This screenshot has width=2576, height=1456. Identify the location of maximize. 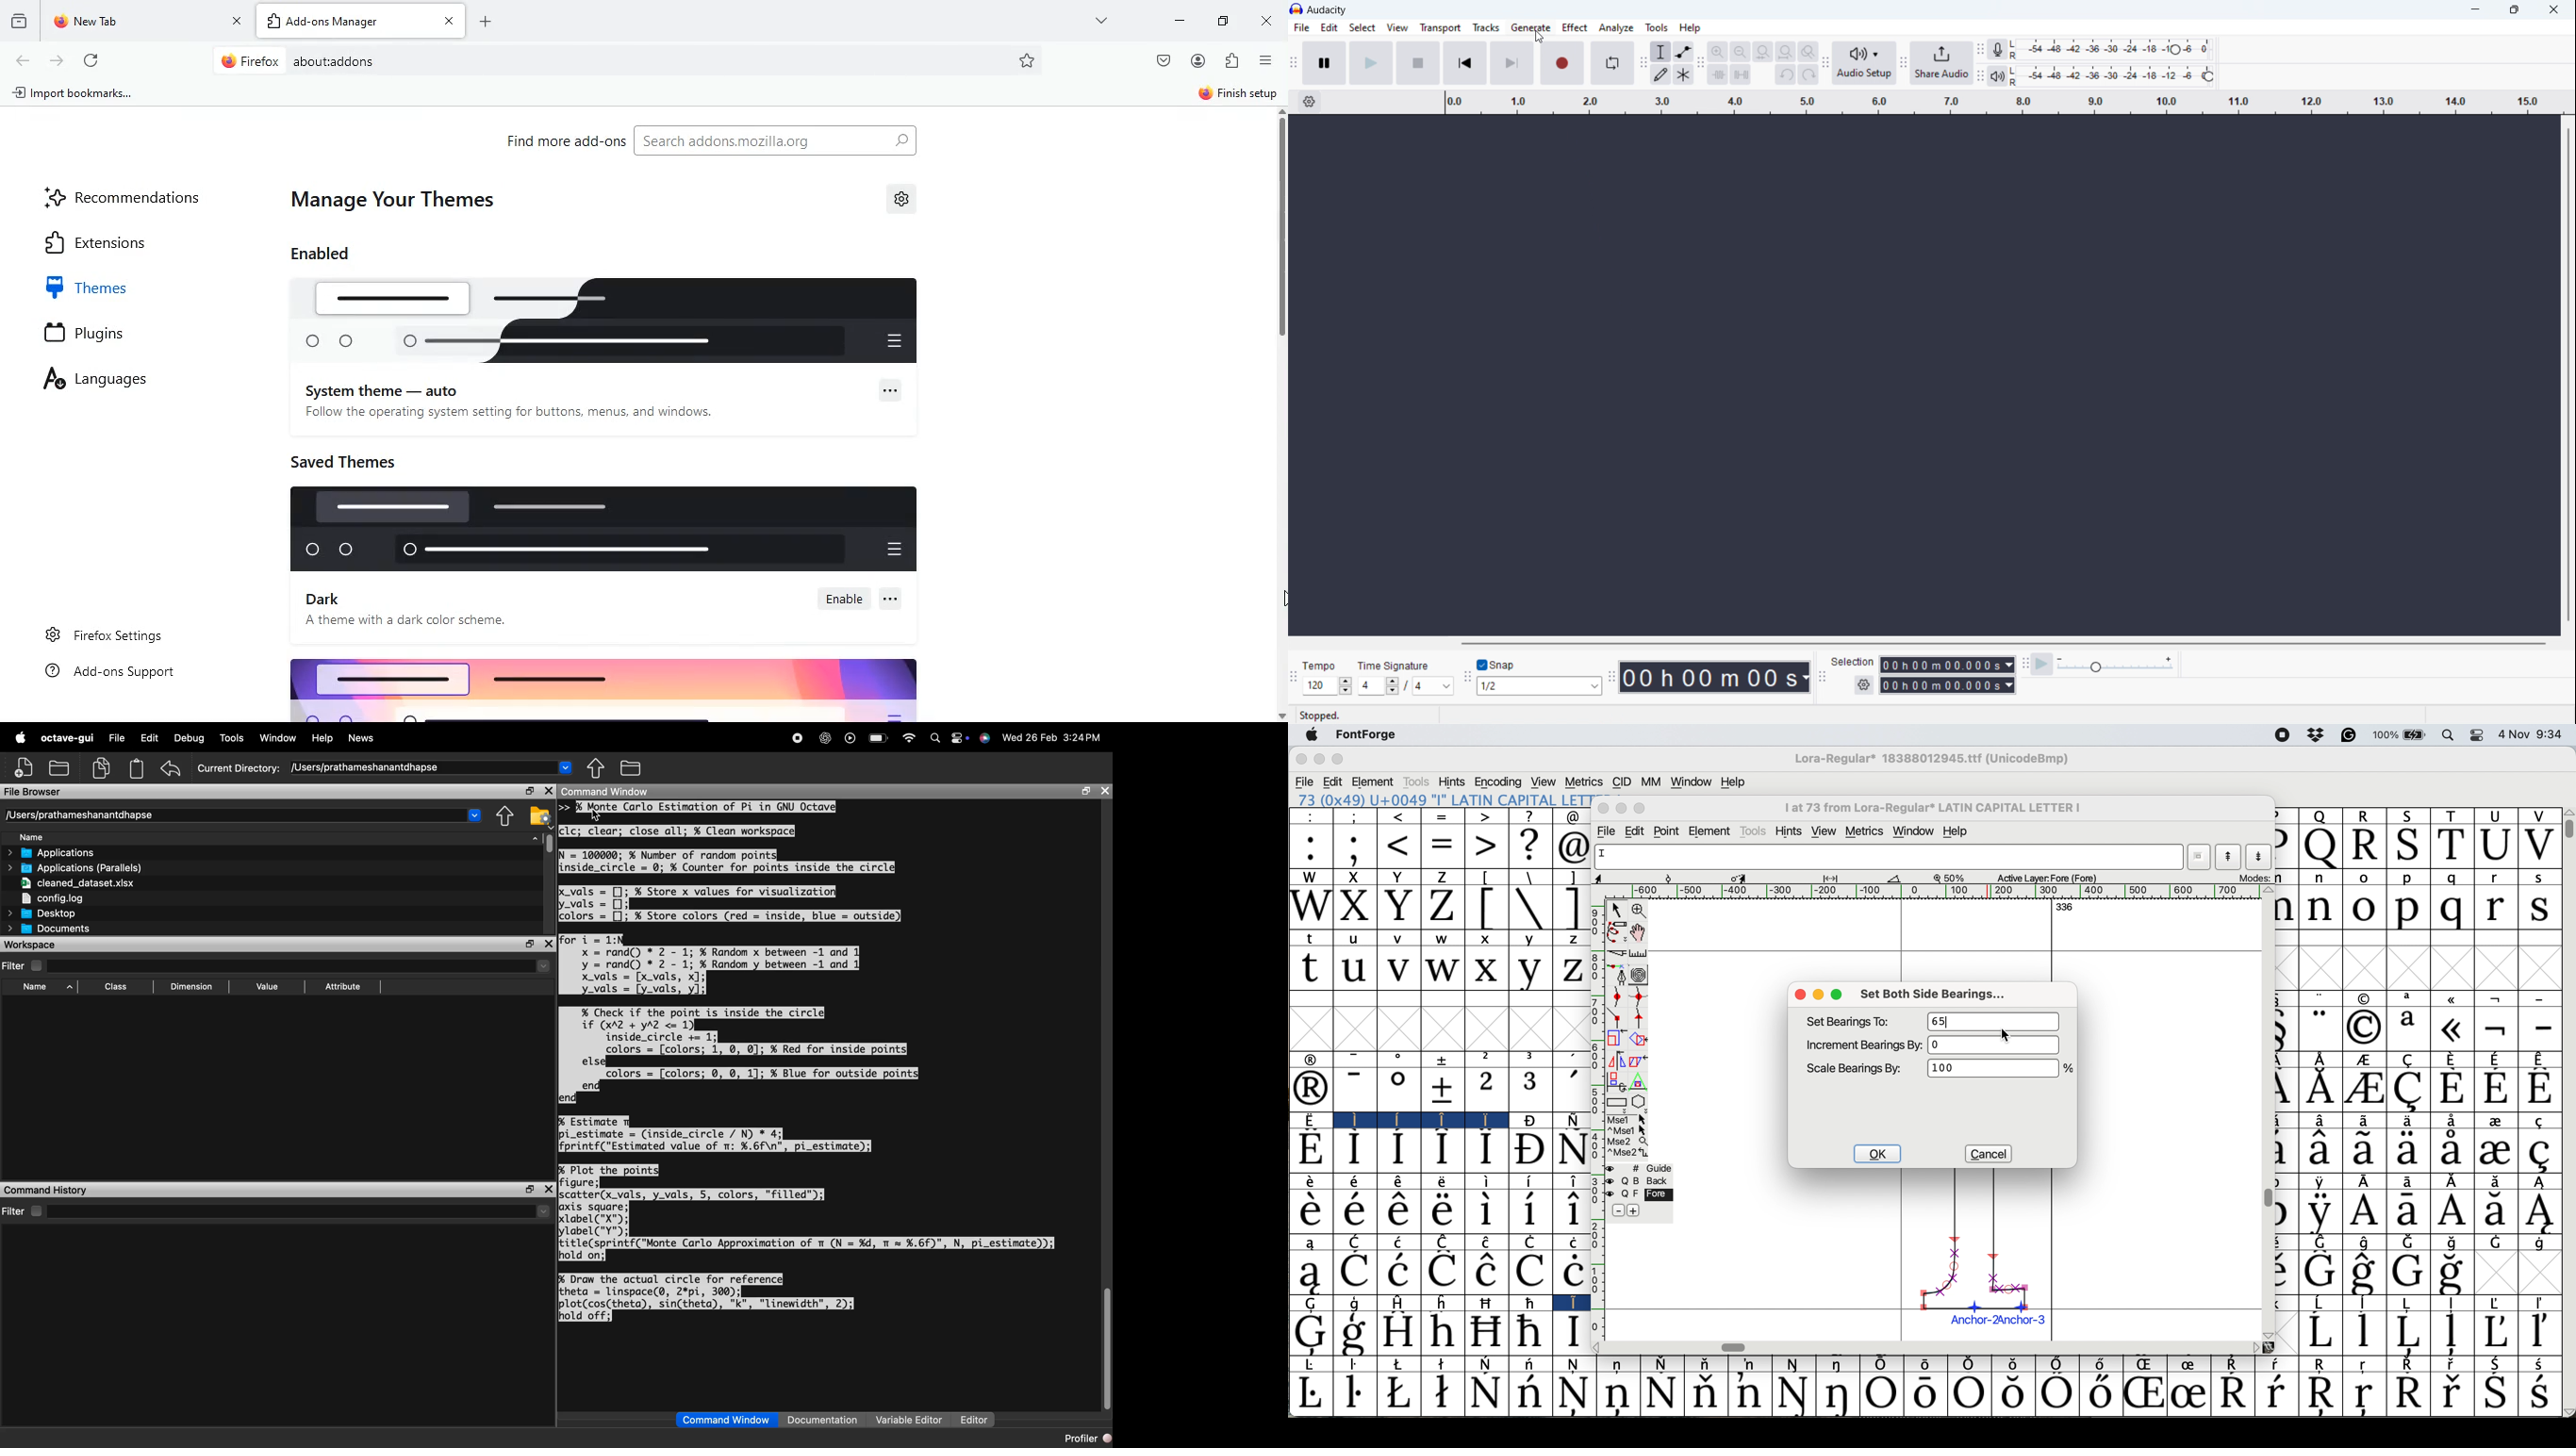
(1084, 792).